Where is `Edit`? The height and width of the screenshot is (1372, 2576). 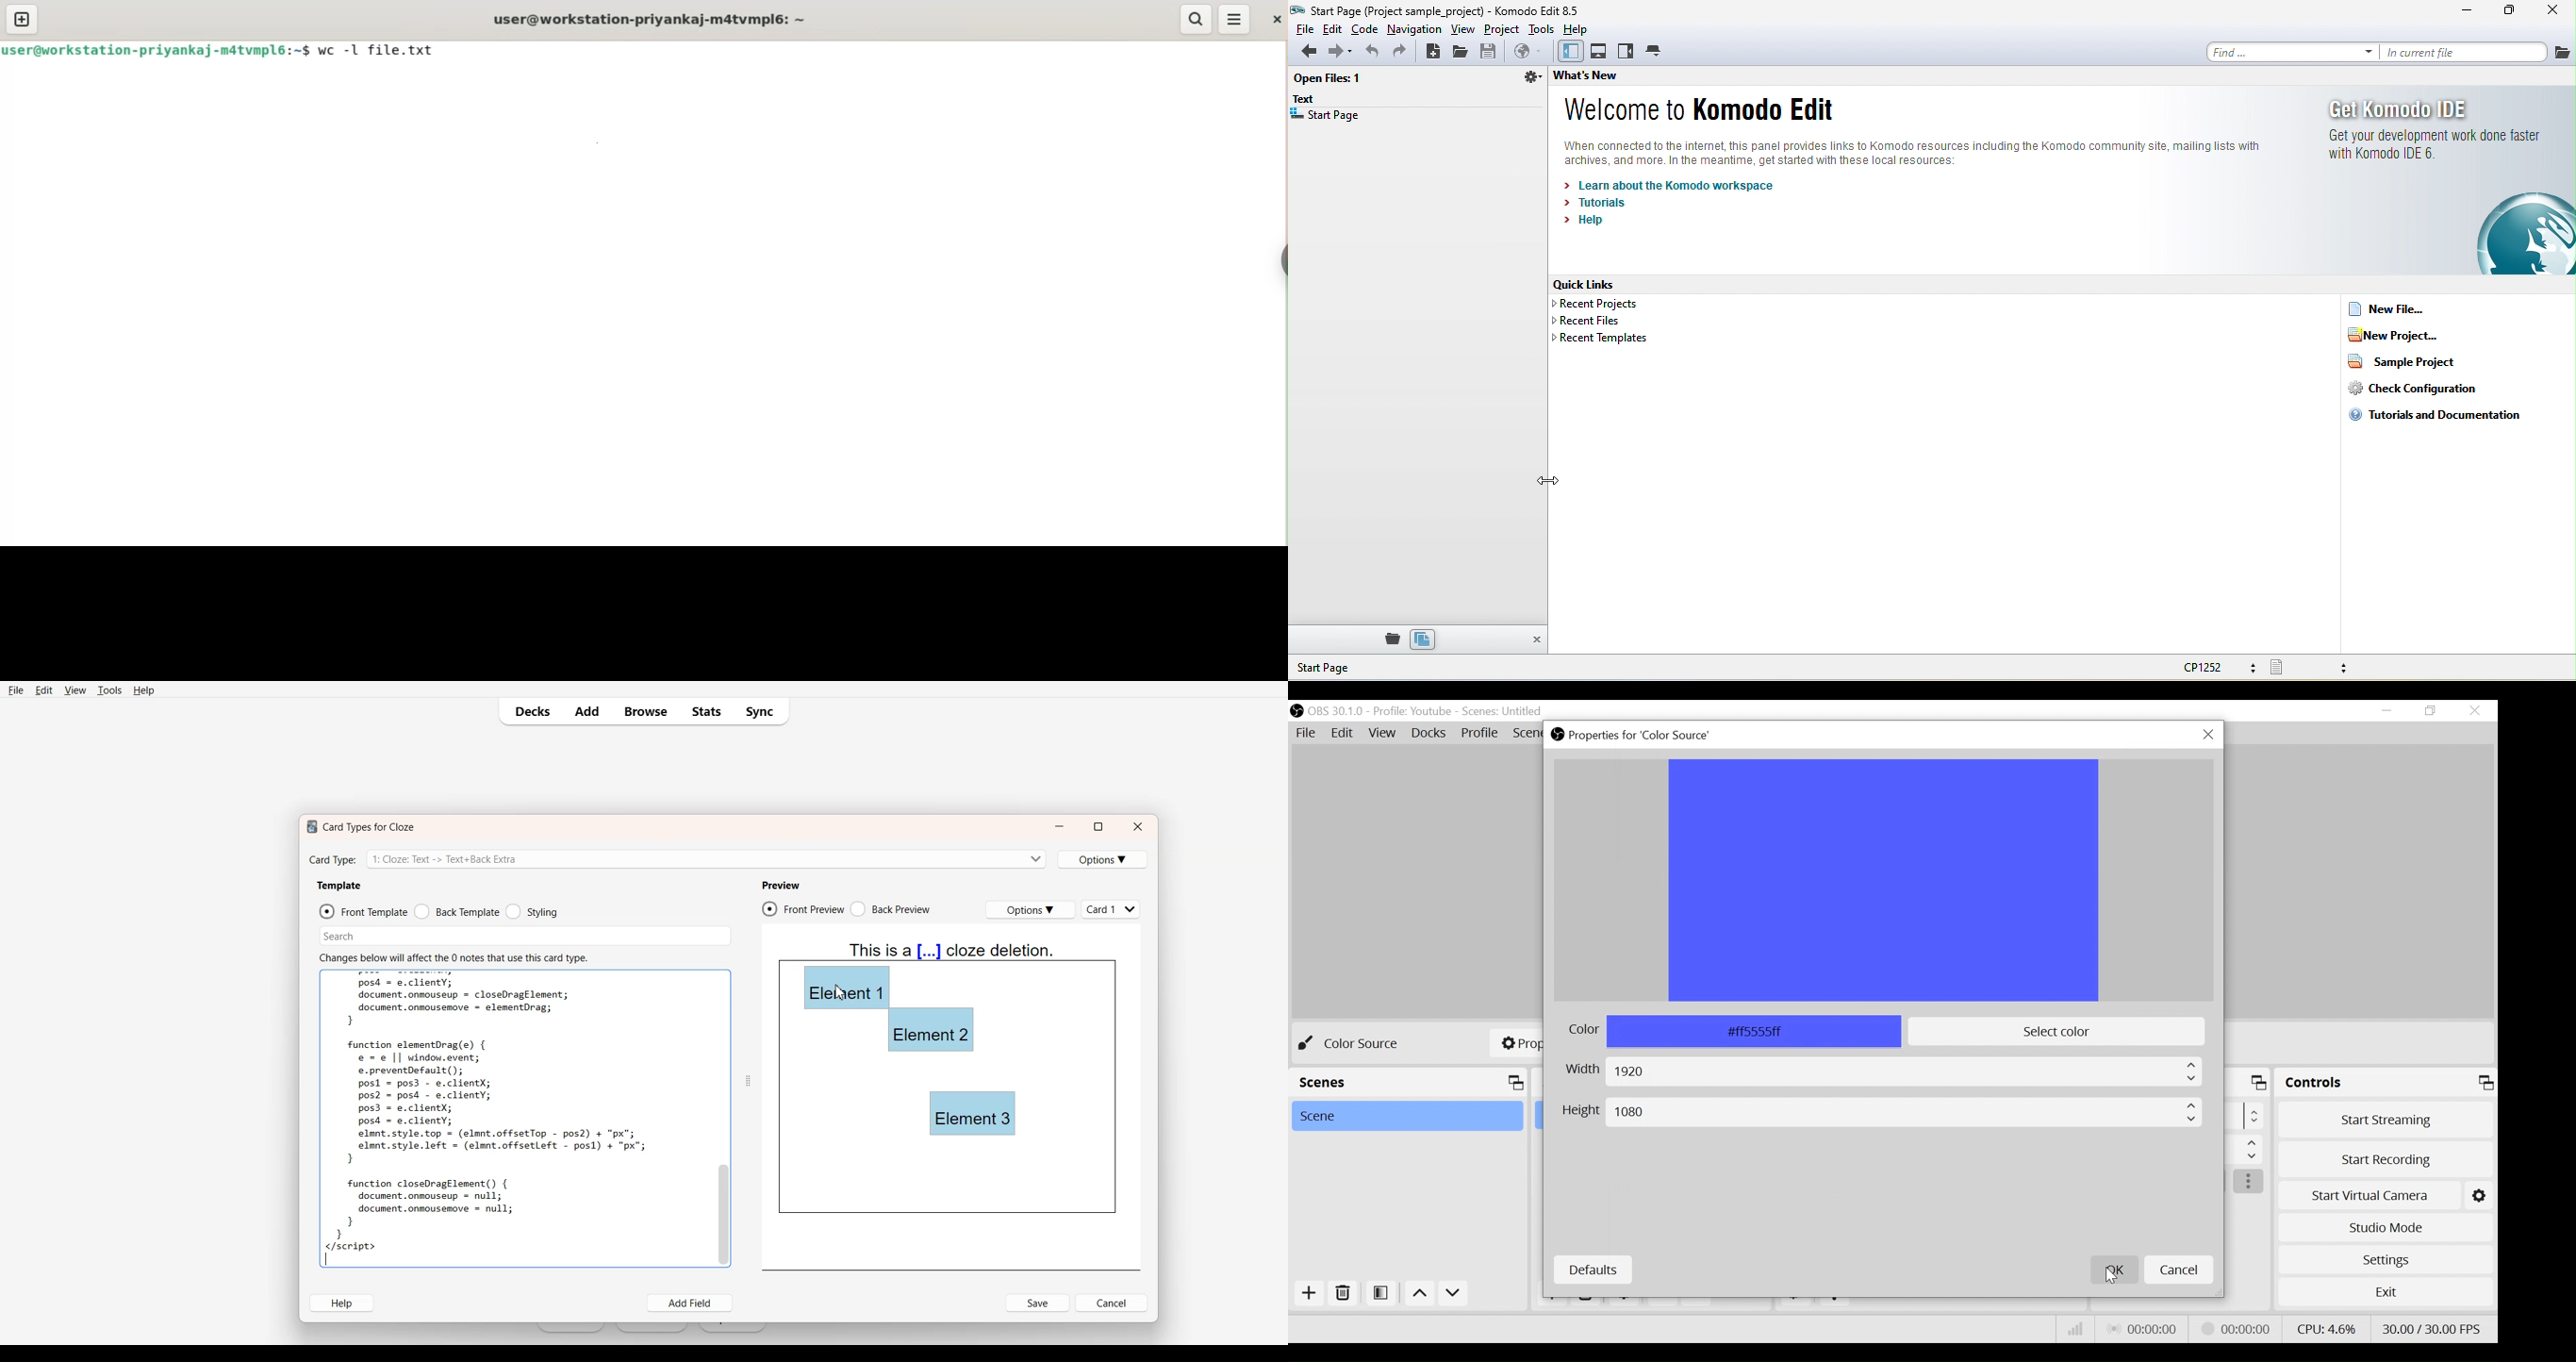
Edit is located at coordinates (43, 690).